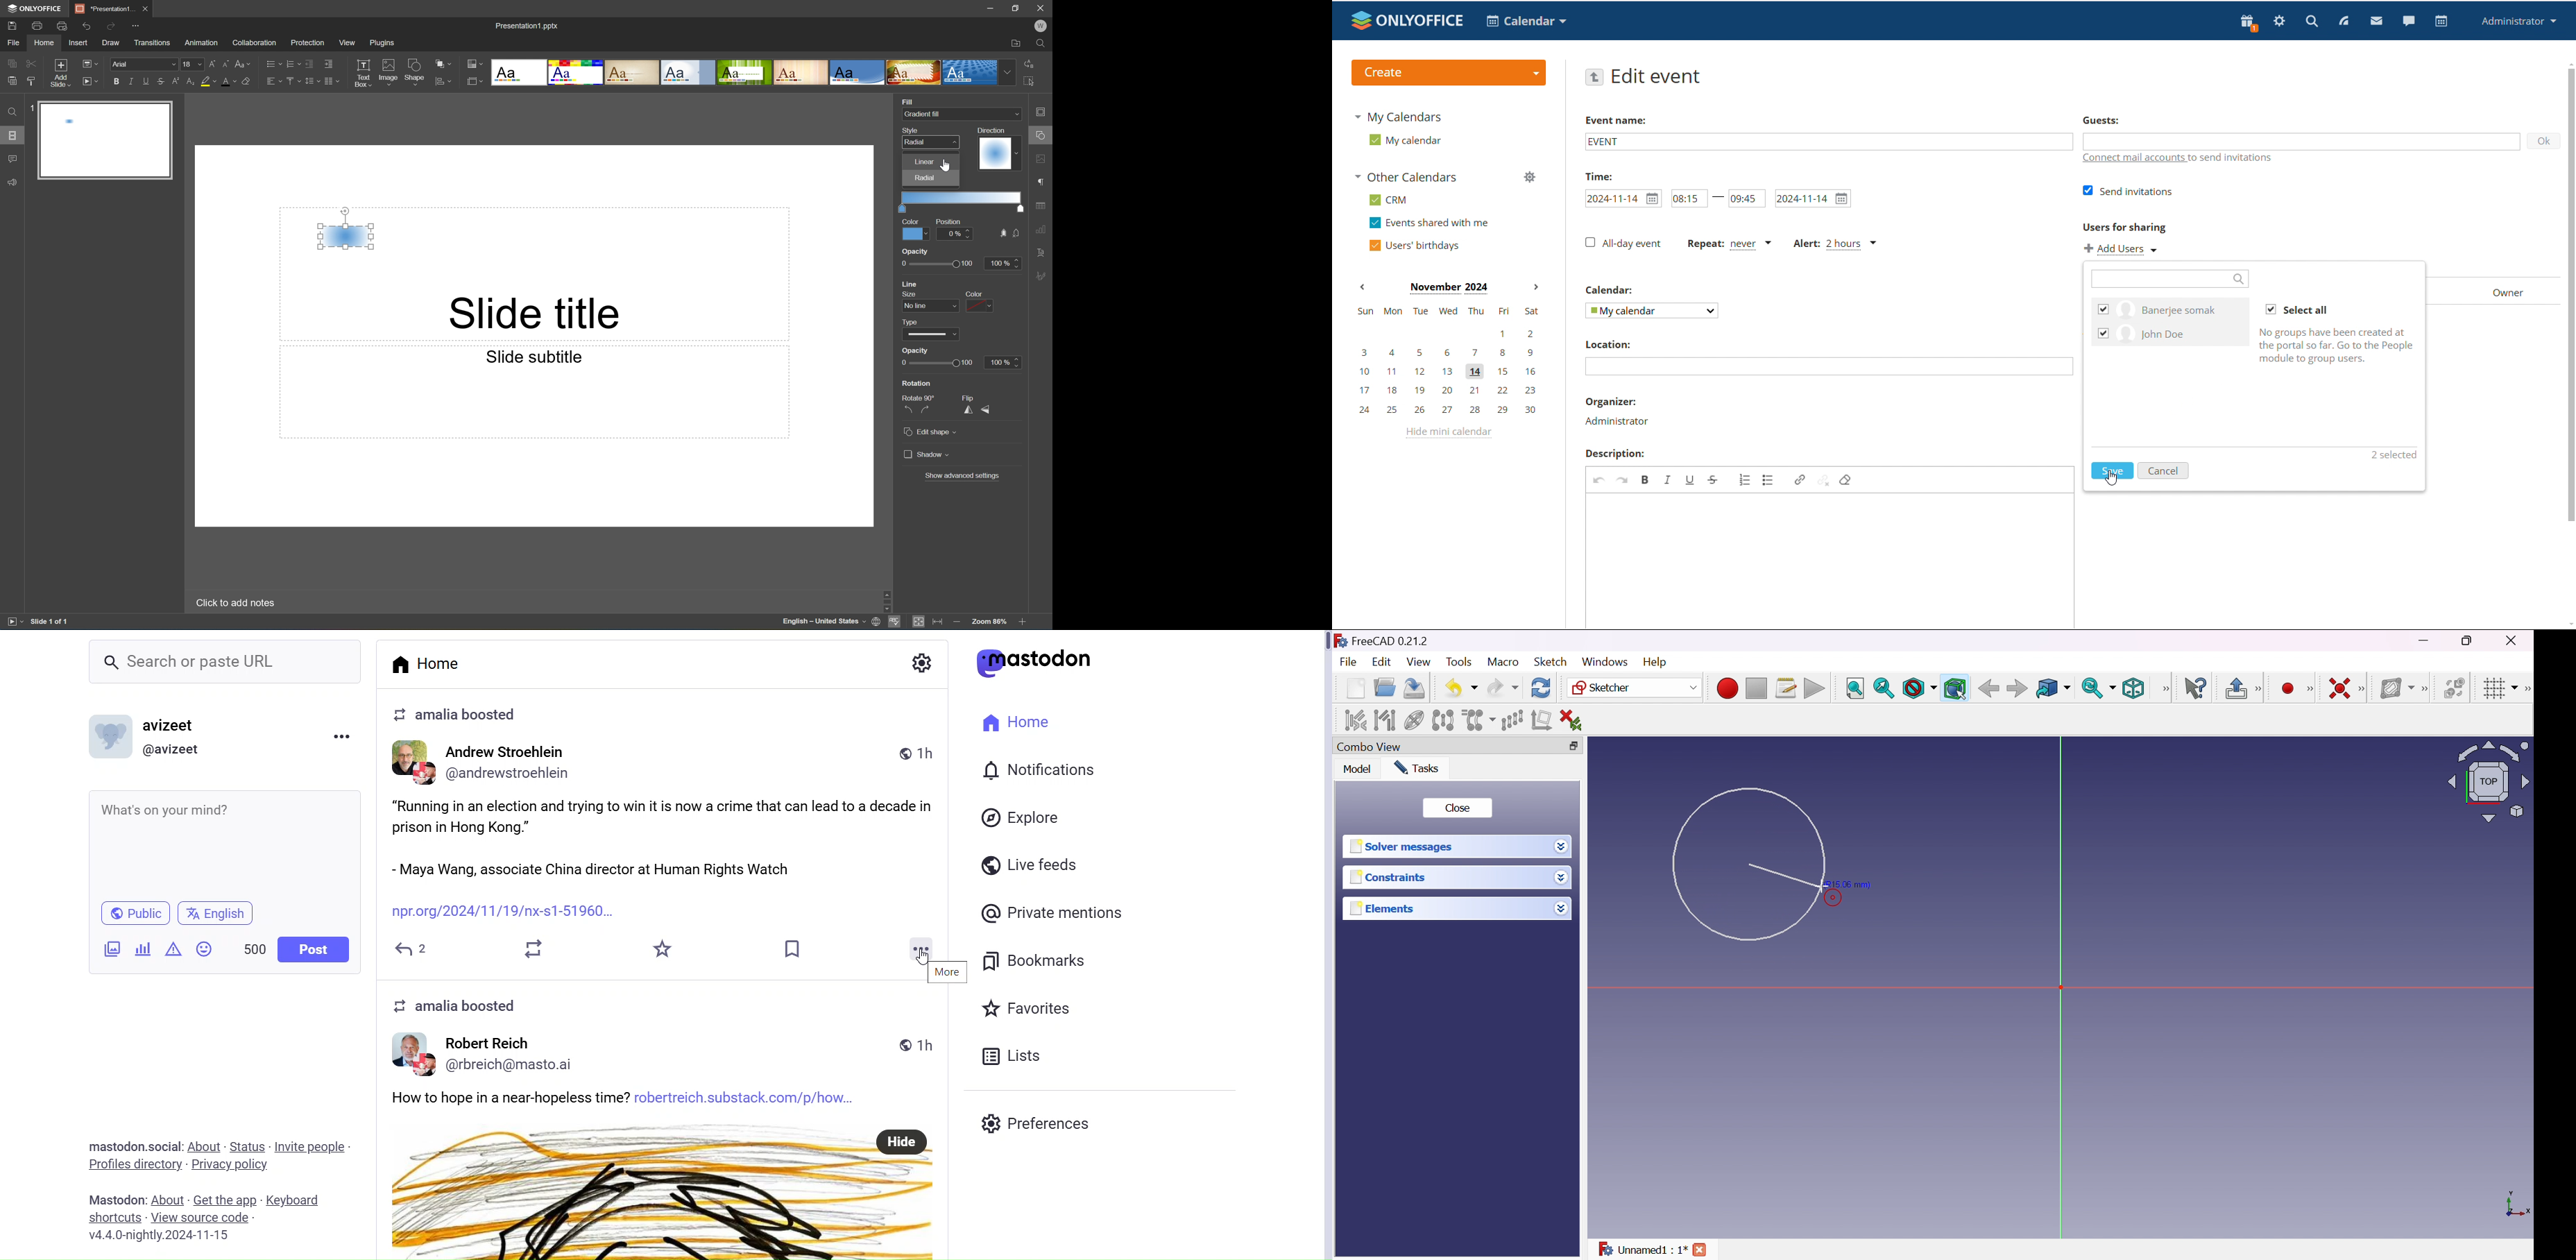 The width and height of the screenshot is (2576, 1260). Describe the element at coordinates (445, 82) in the screenshot. I see `align shape` at that location.